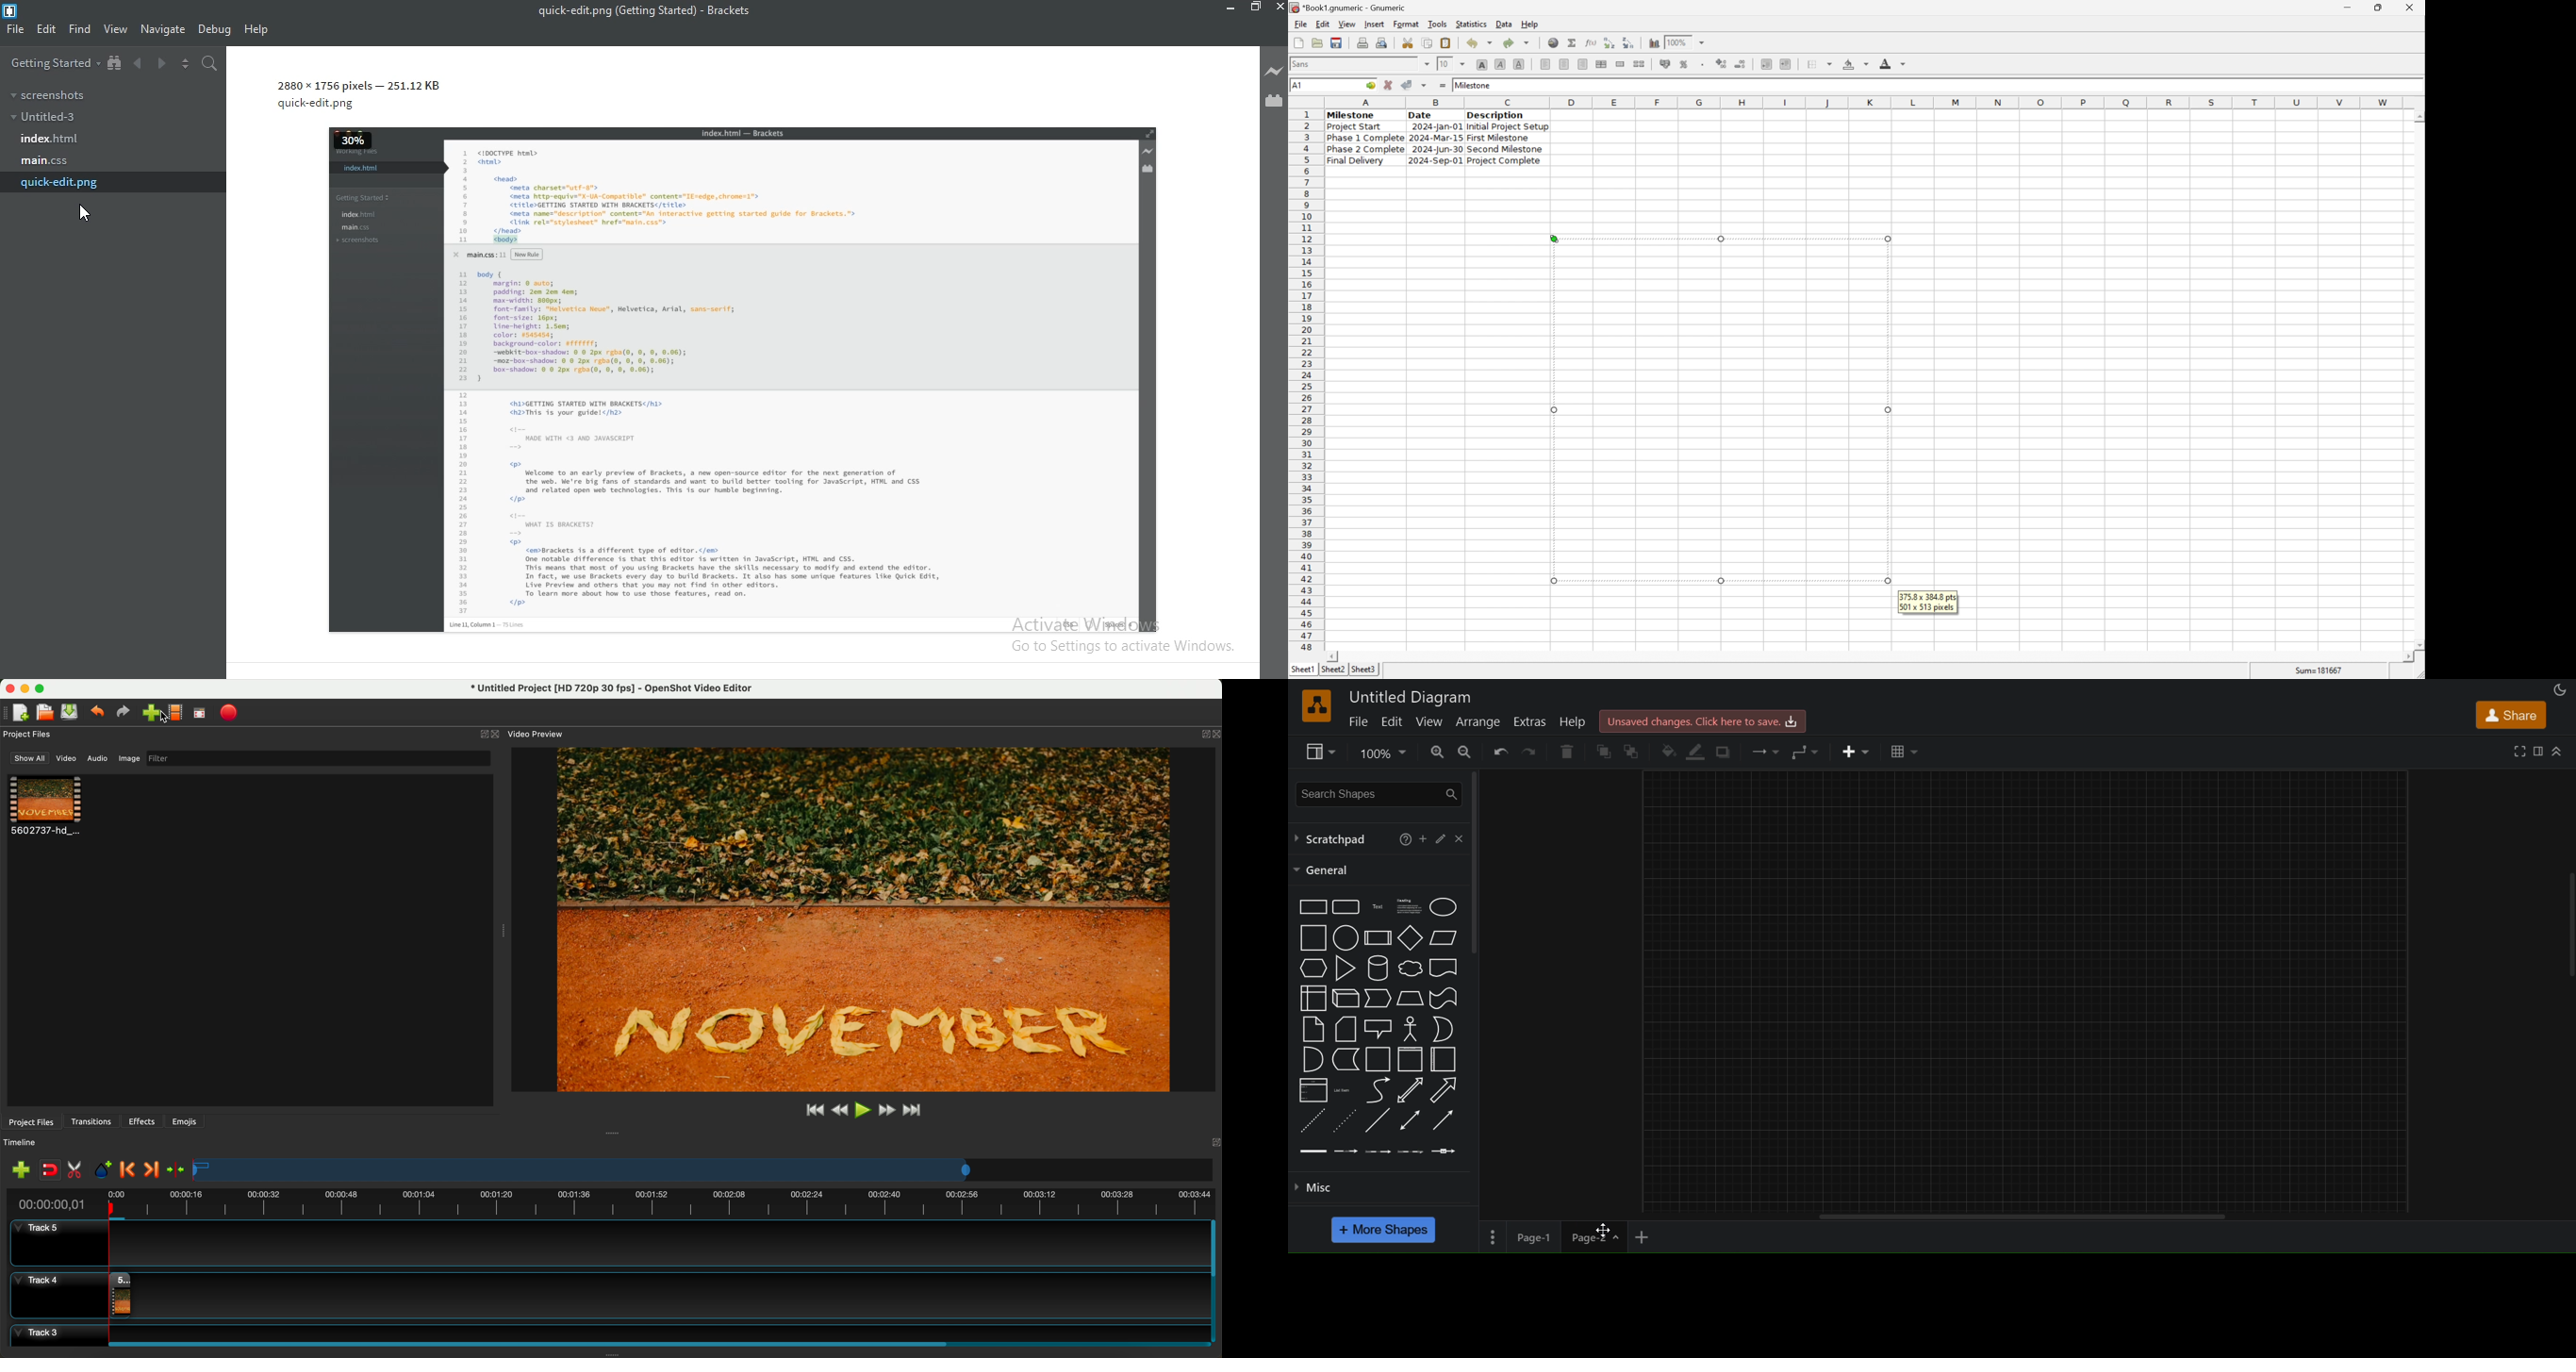  I want to click on ellipse, so click(1444, 906).